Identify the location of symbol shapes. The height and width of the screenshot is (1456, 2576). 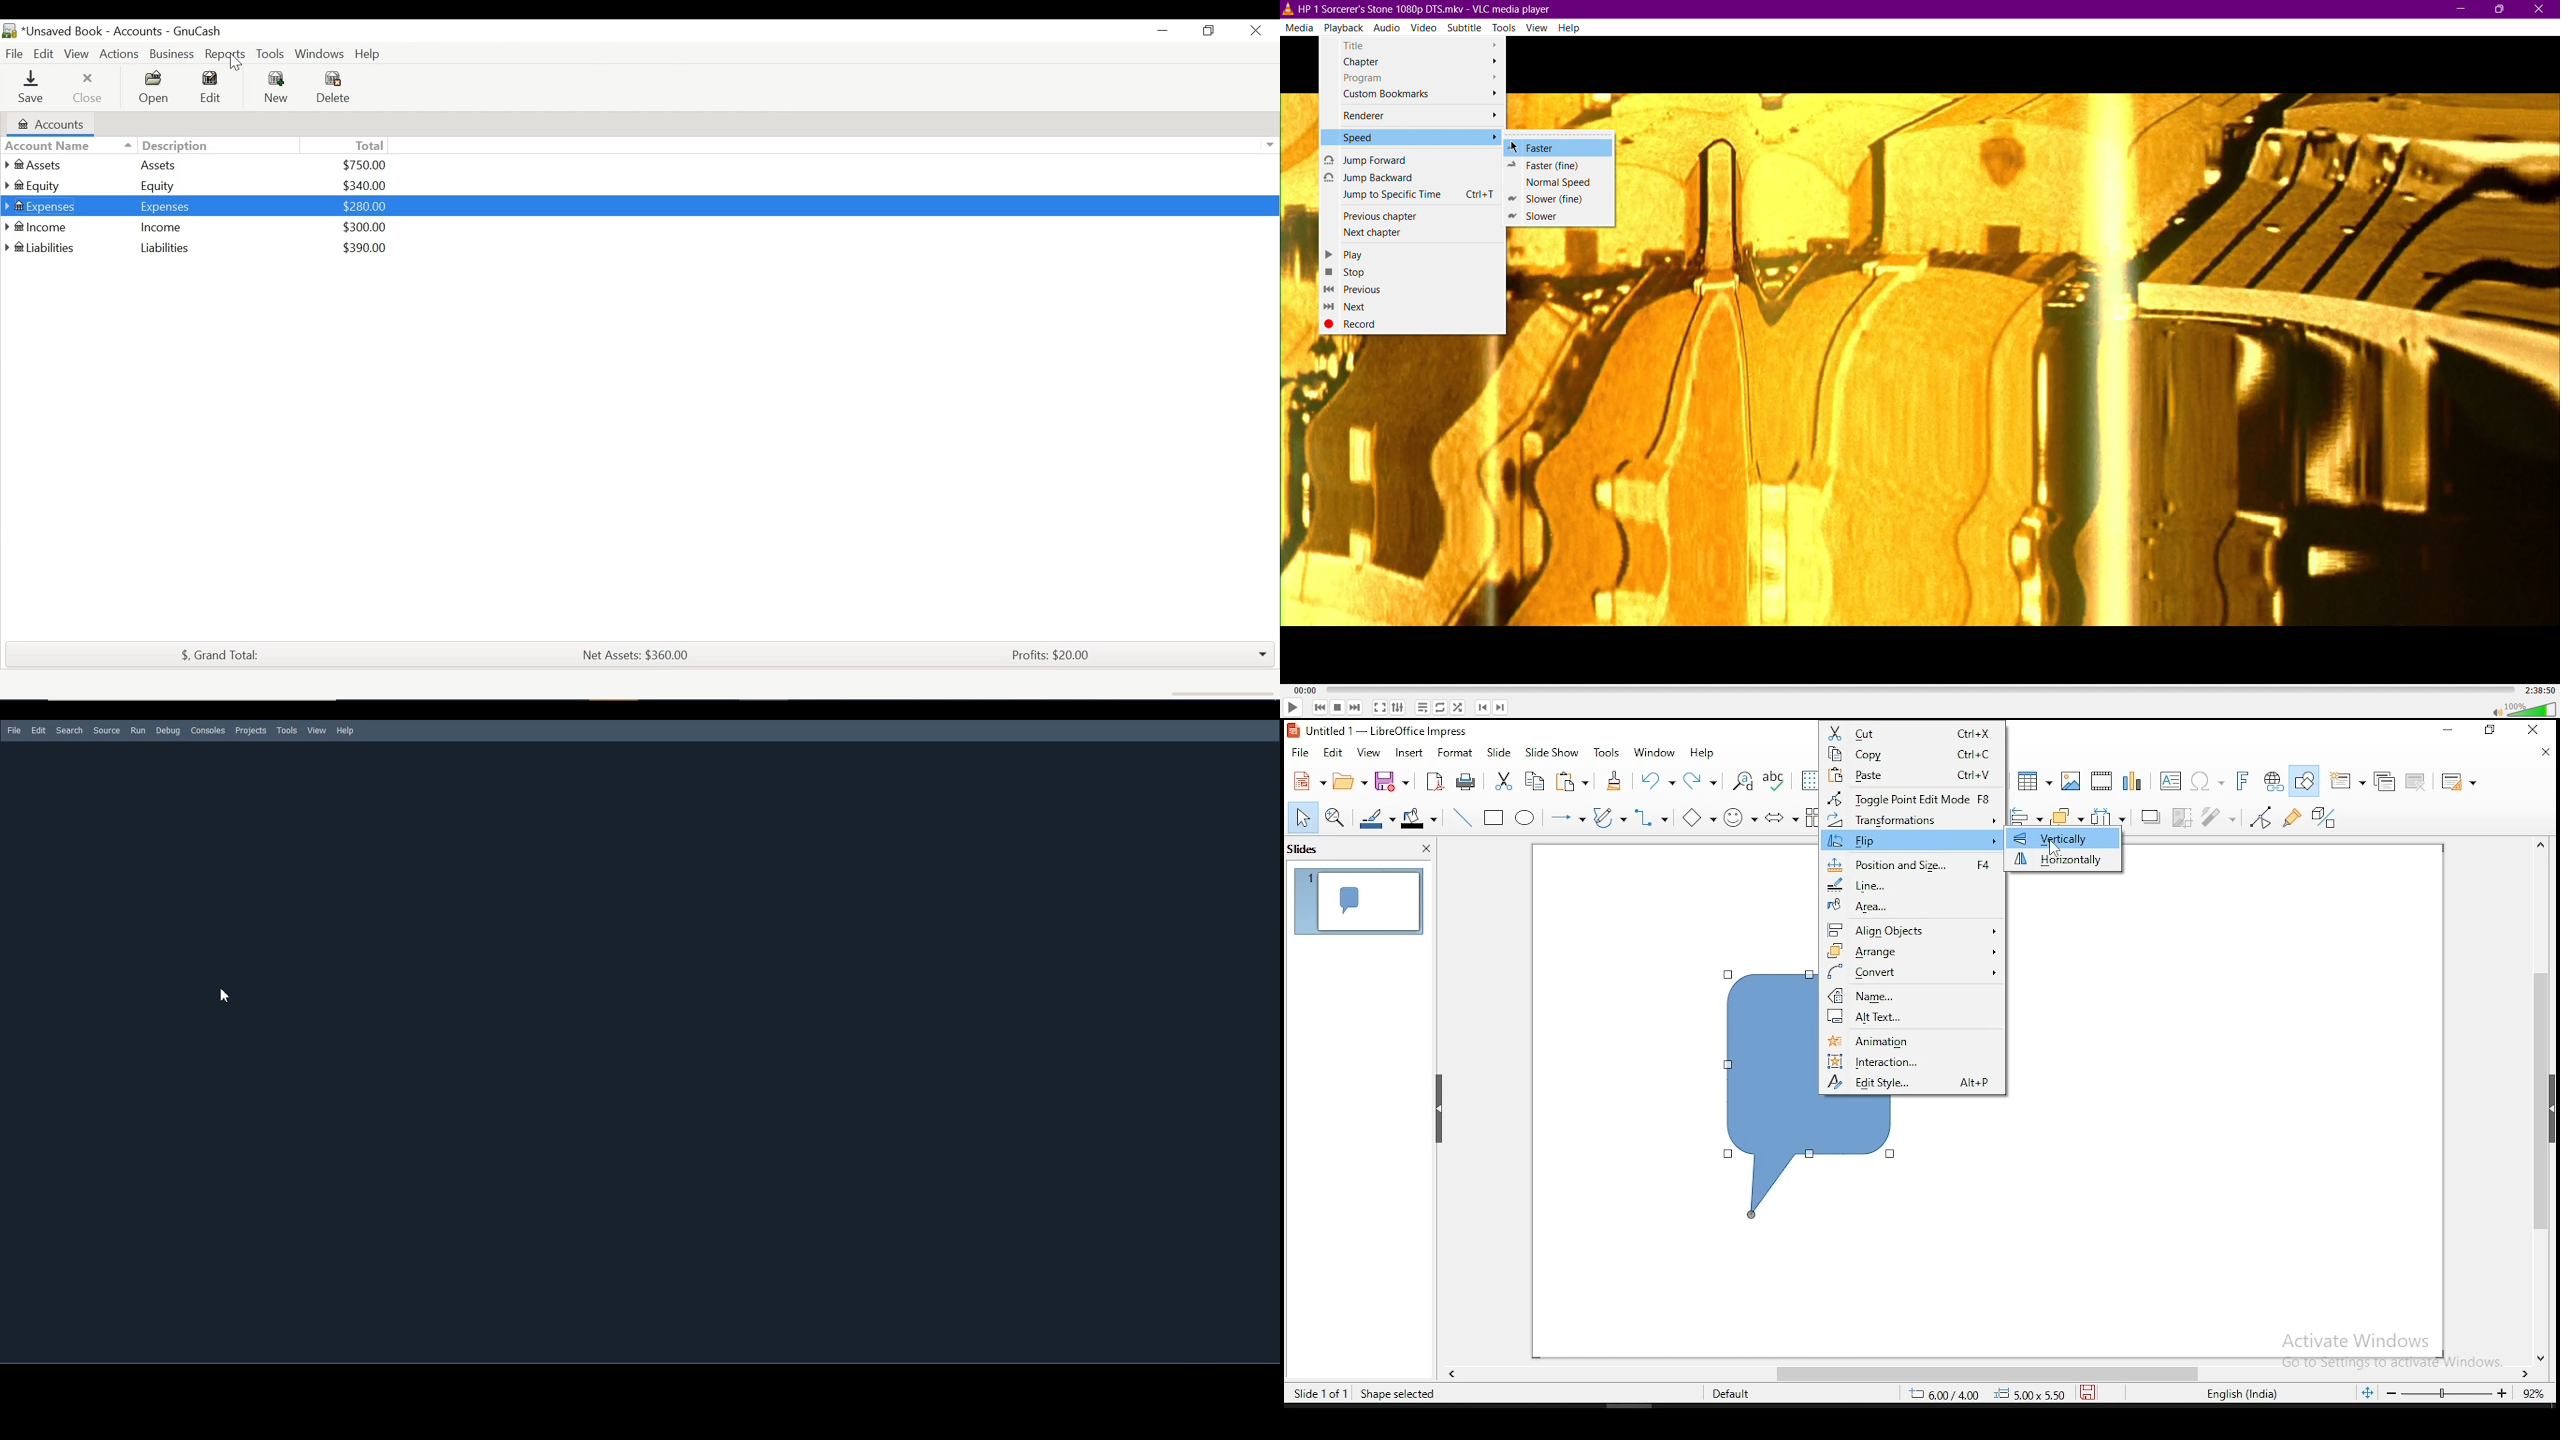
(1738, 815).